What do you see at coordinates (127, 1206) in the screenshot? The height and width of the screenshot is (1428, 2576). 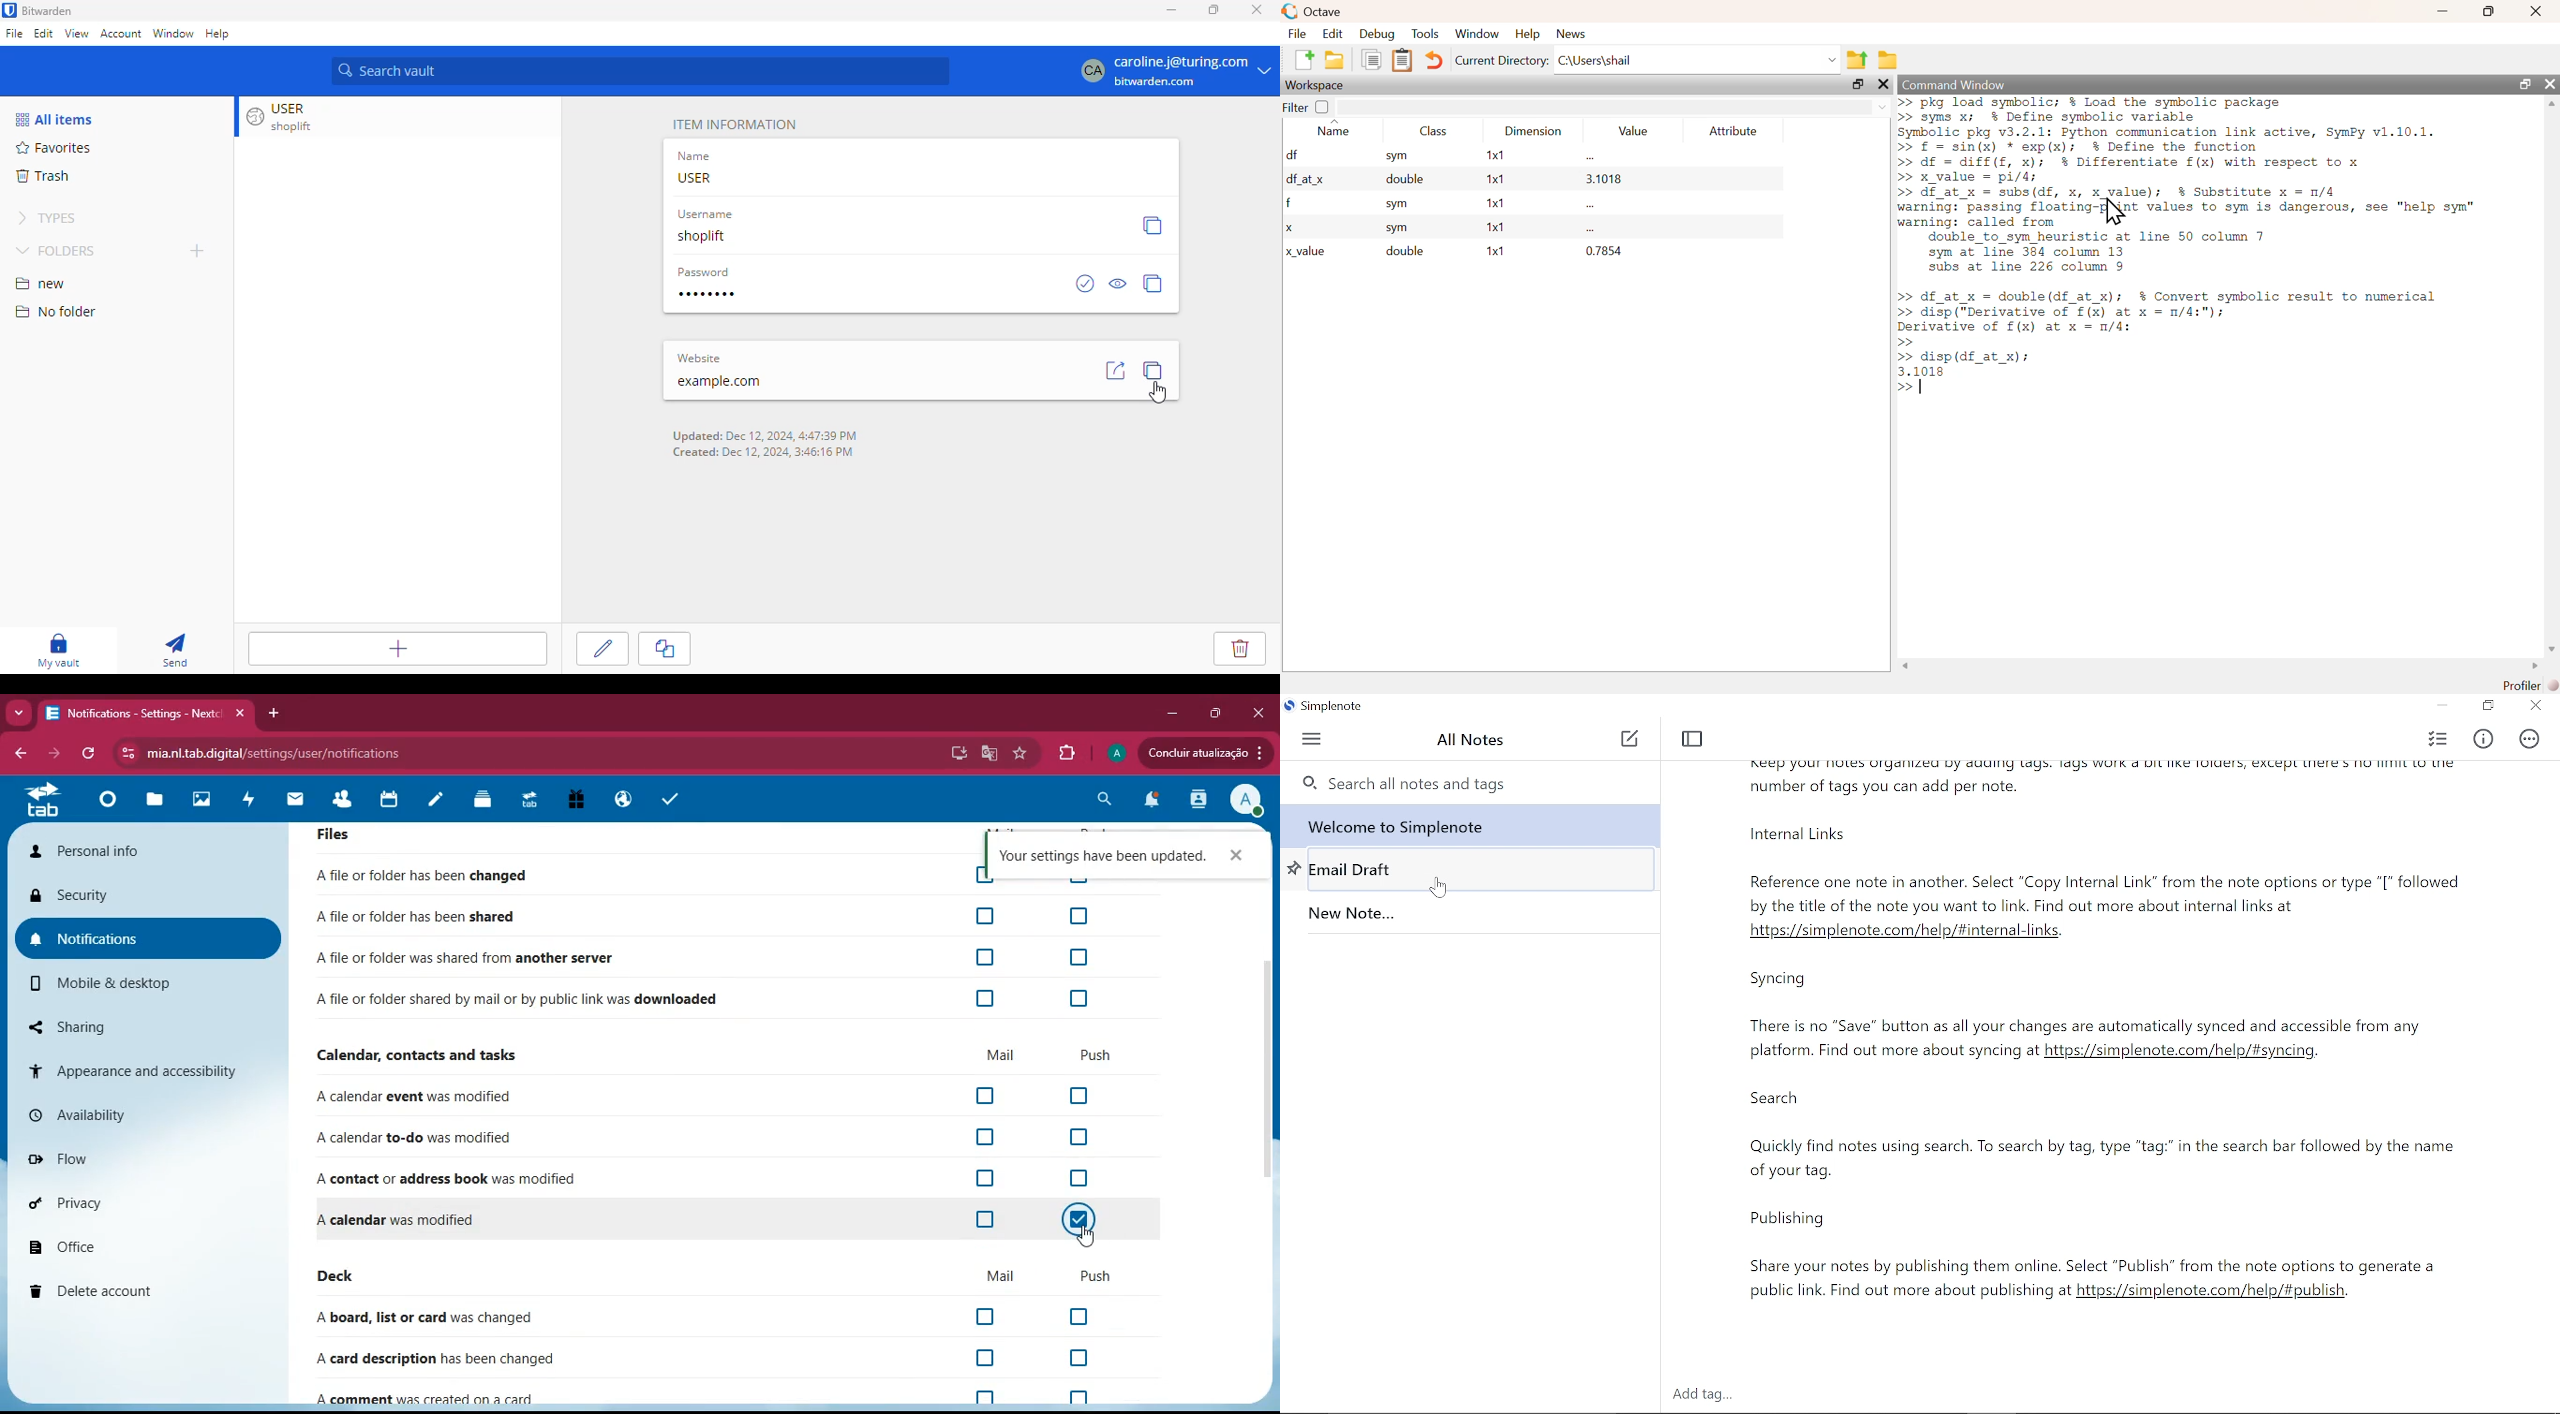 I see `privacy` at bounding box center [127, 1206].